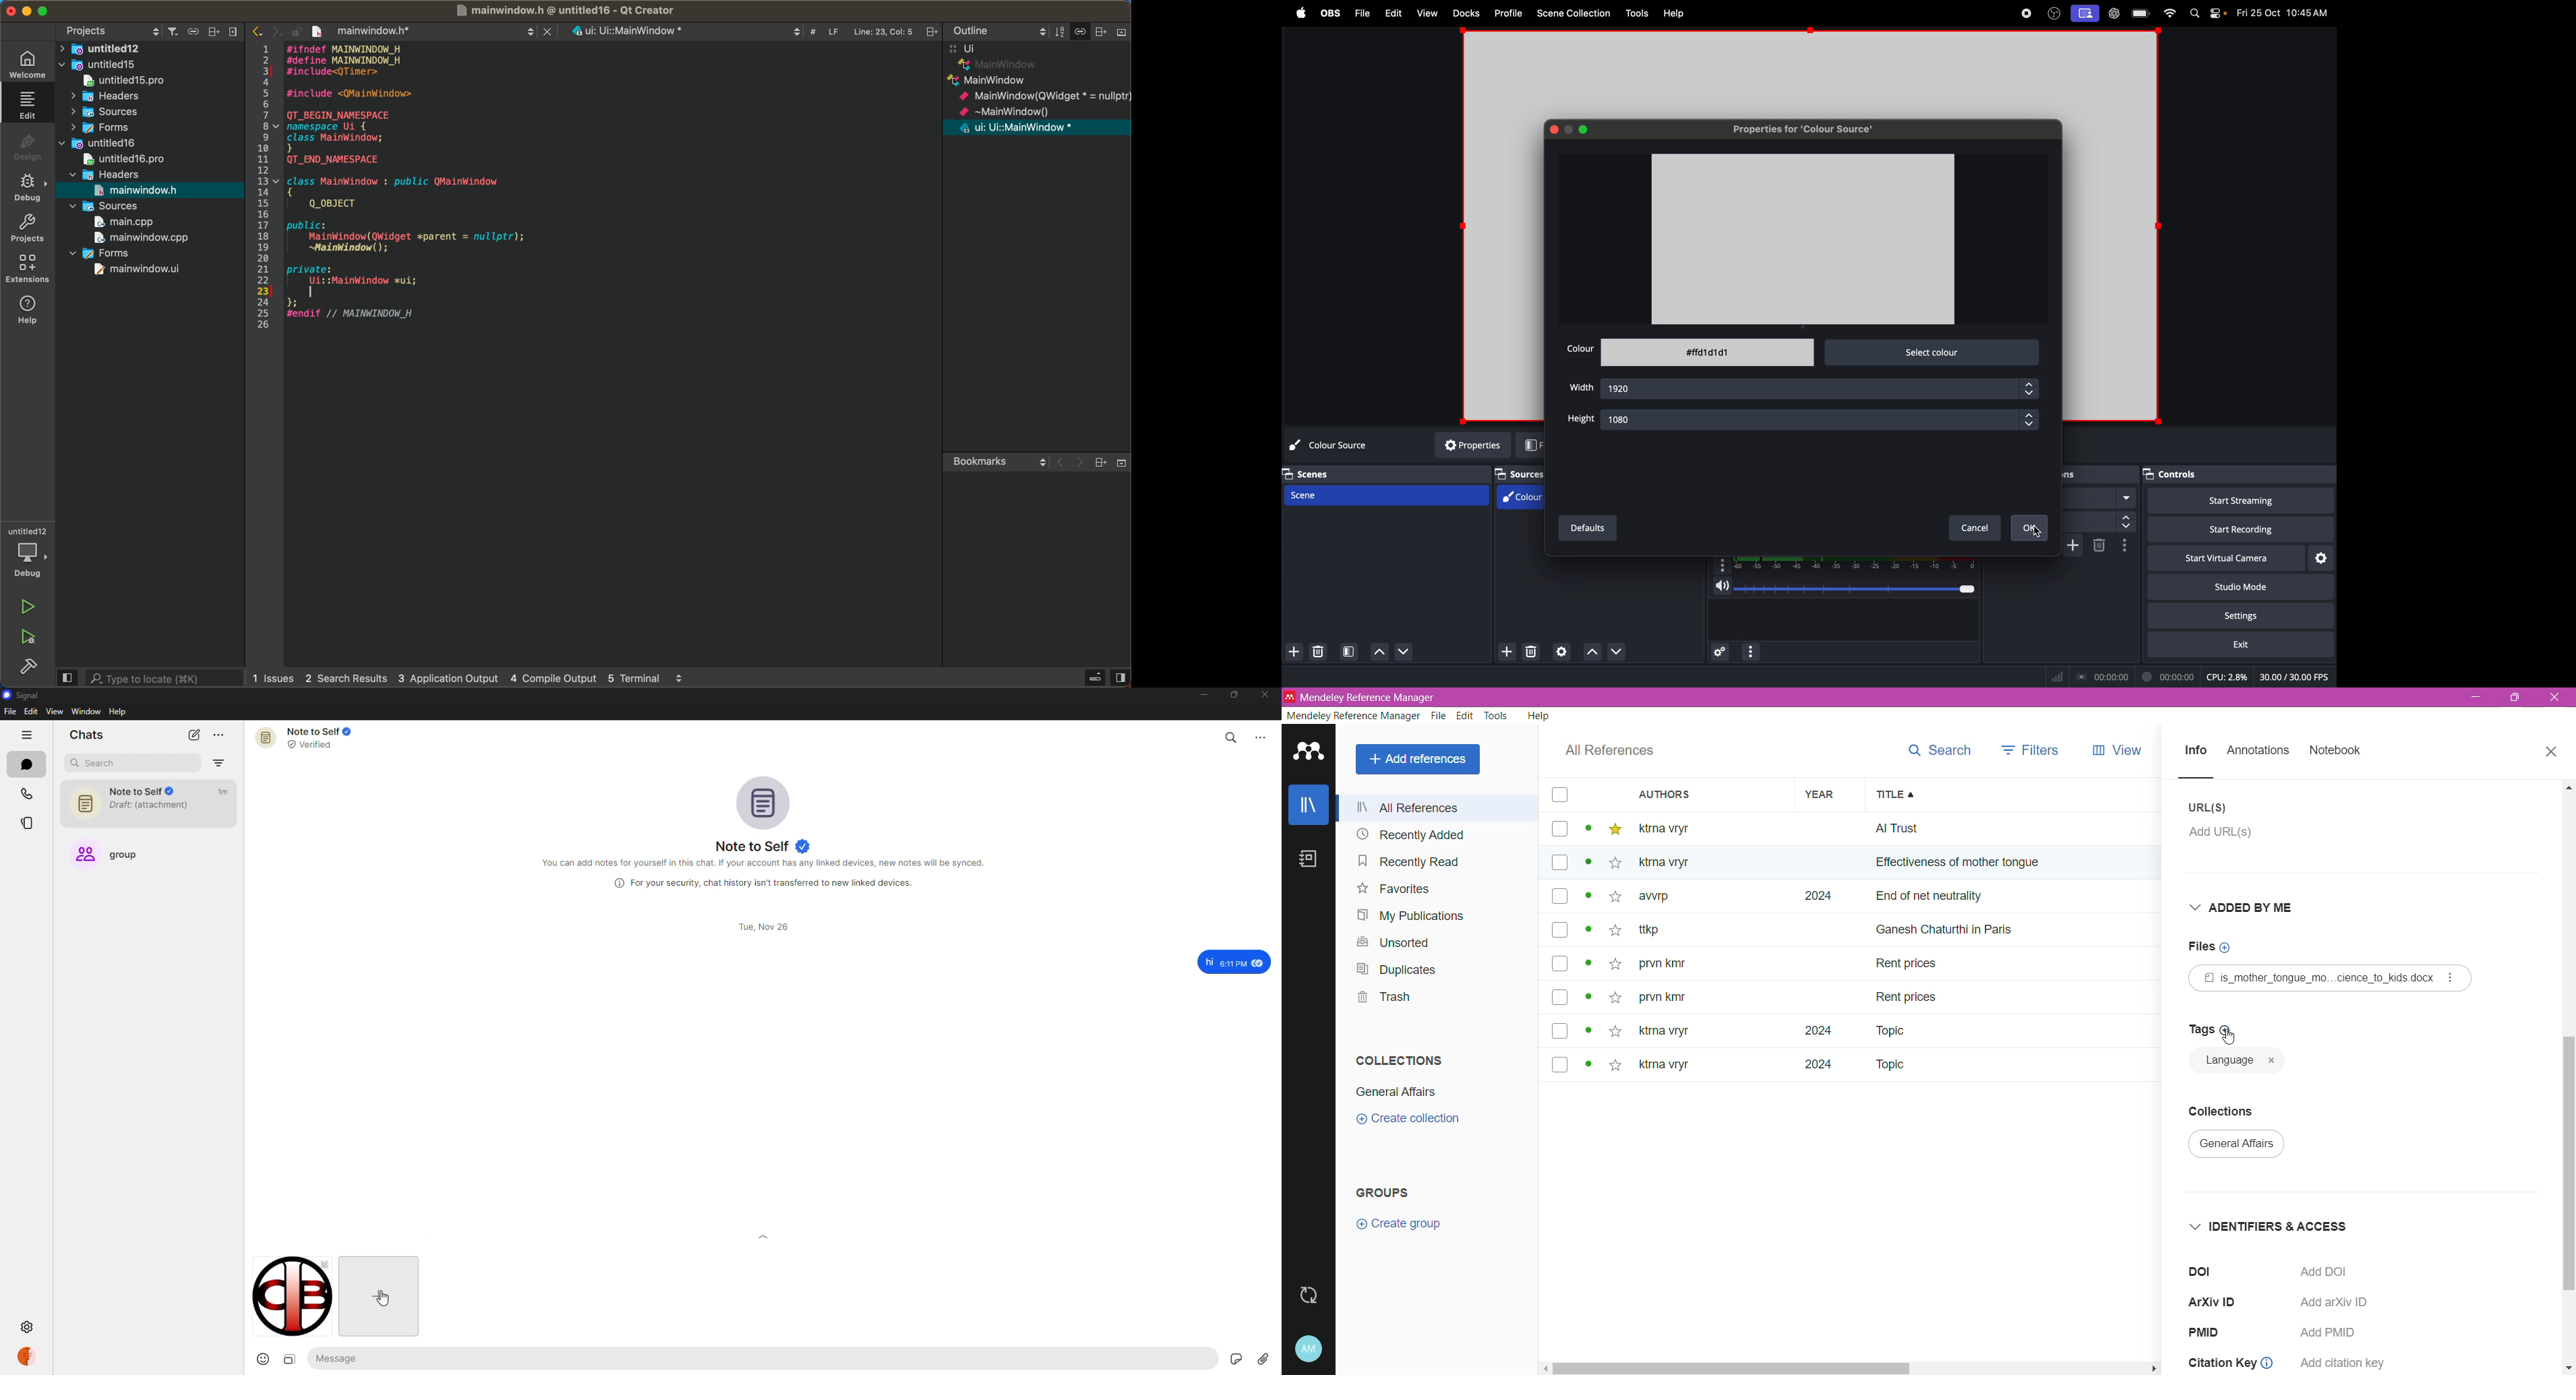  I want to click on start virtual camera, so click(2168, 558).